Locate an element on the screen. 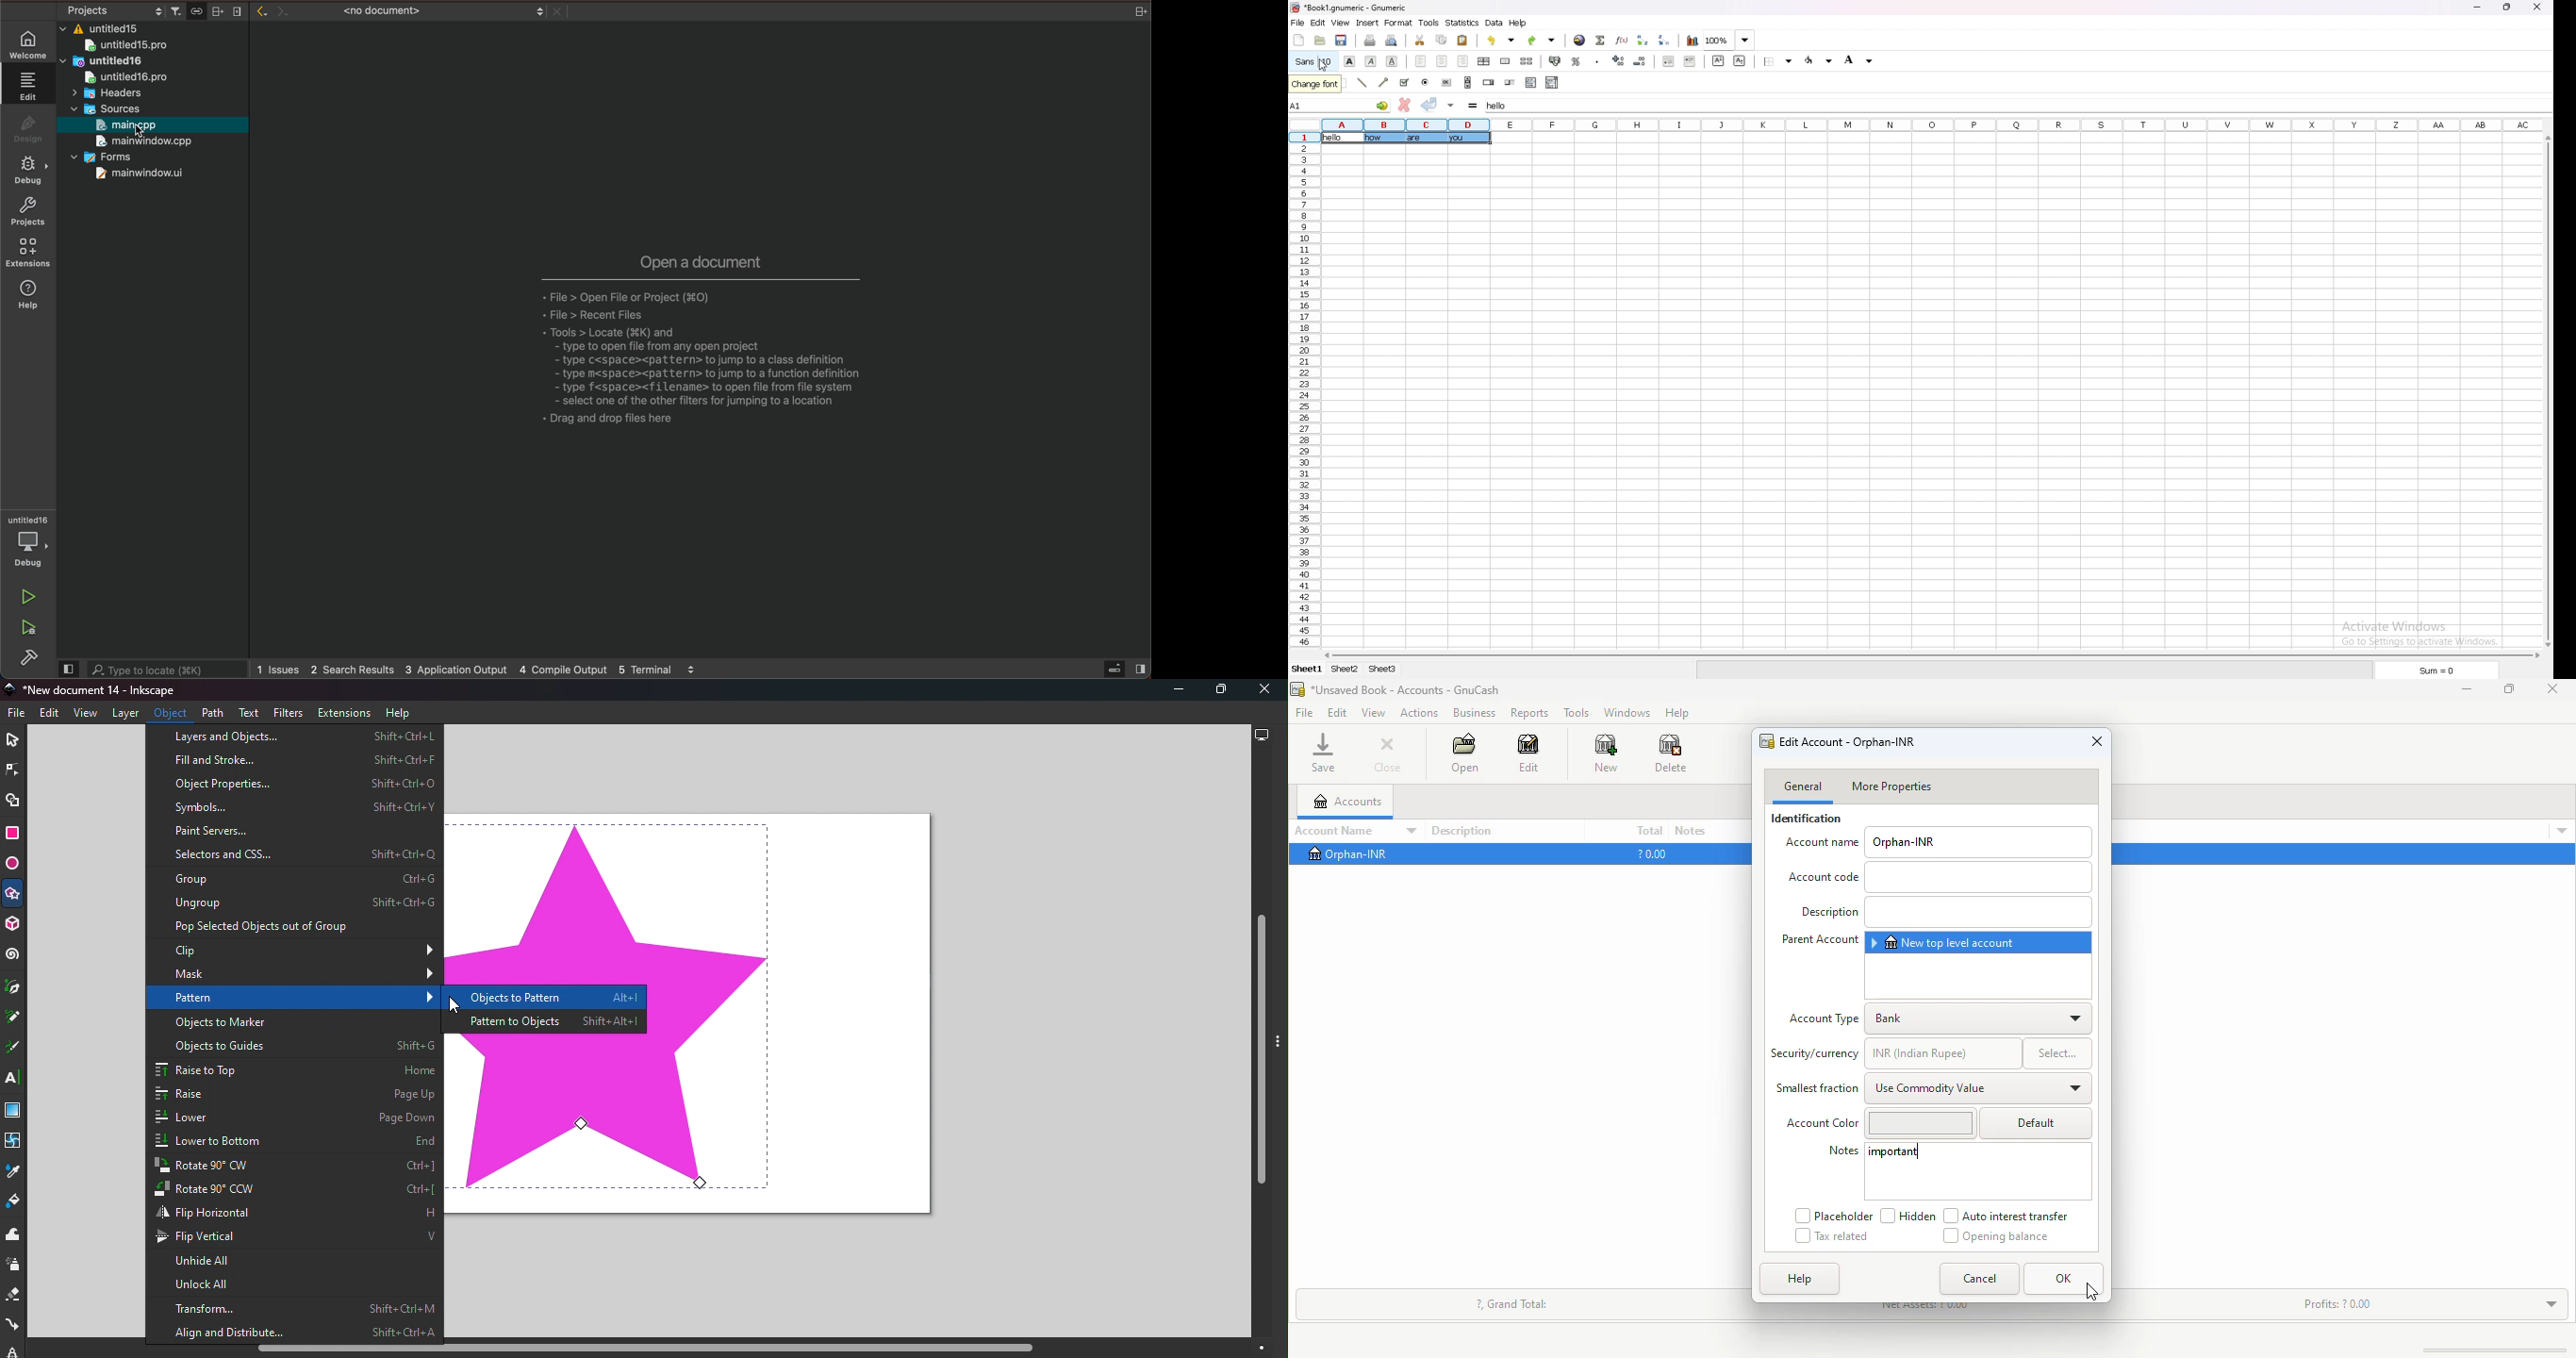  new is located at coordinates (1605, 753).